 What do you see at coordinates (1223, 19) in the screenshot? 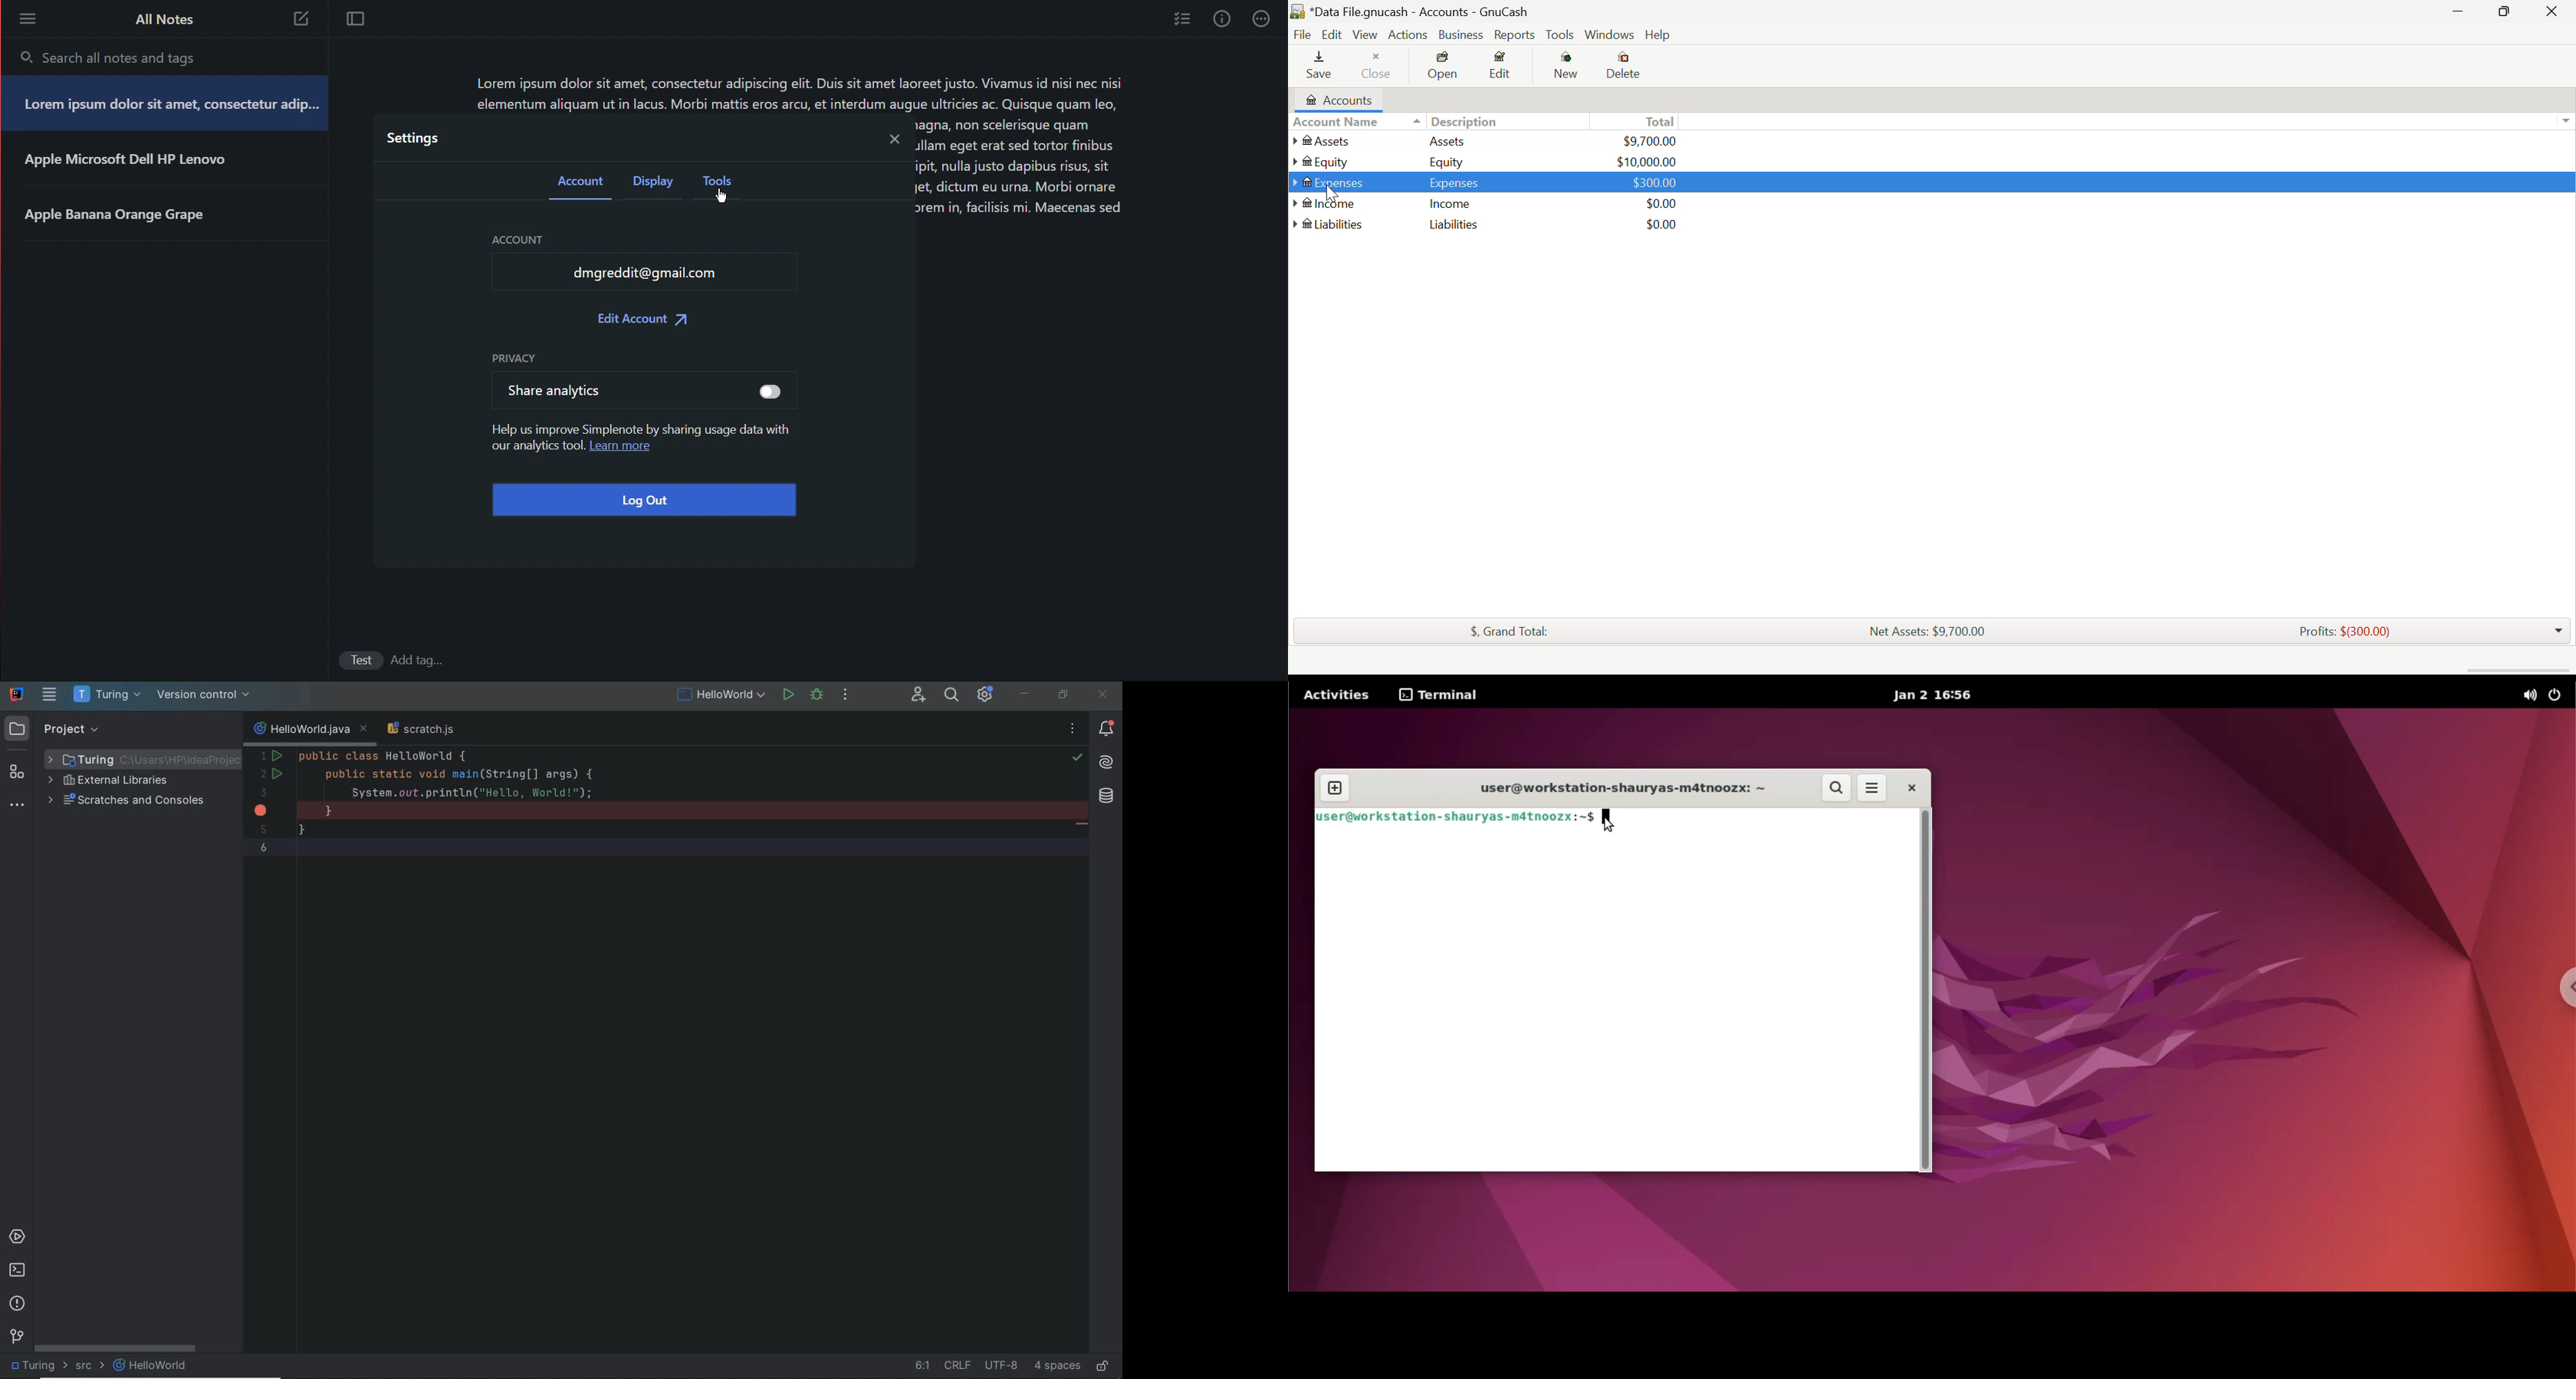
I see `Info` at bounding box center [1223, 19].